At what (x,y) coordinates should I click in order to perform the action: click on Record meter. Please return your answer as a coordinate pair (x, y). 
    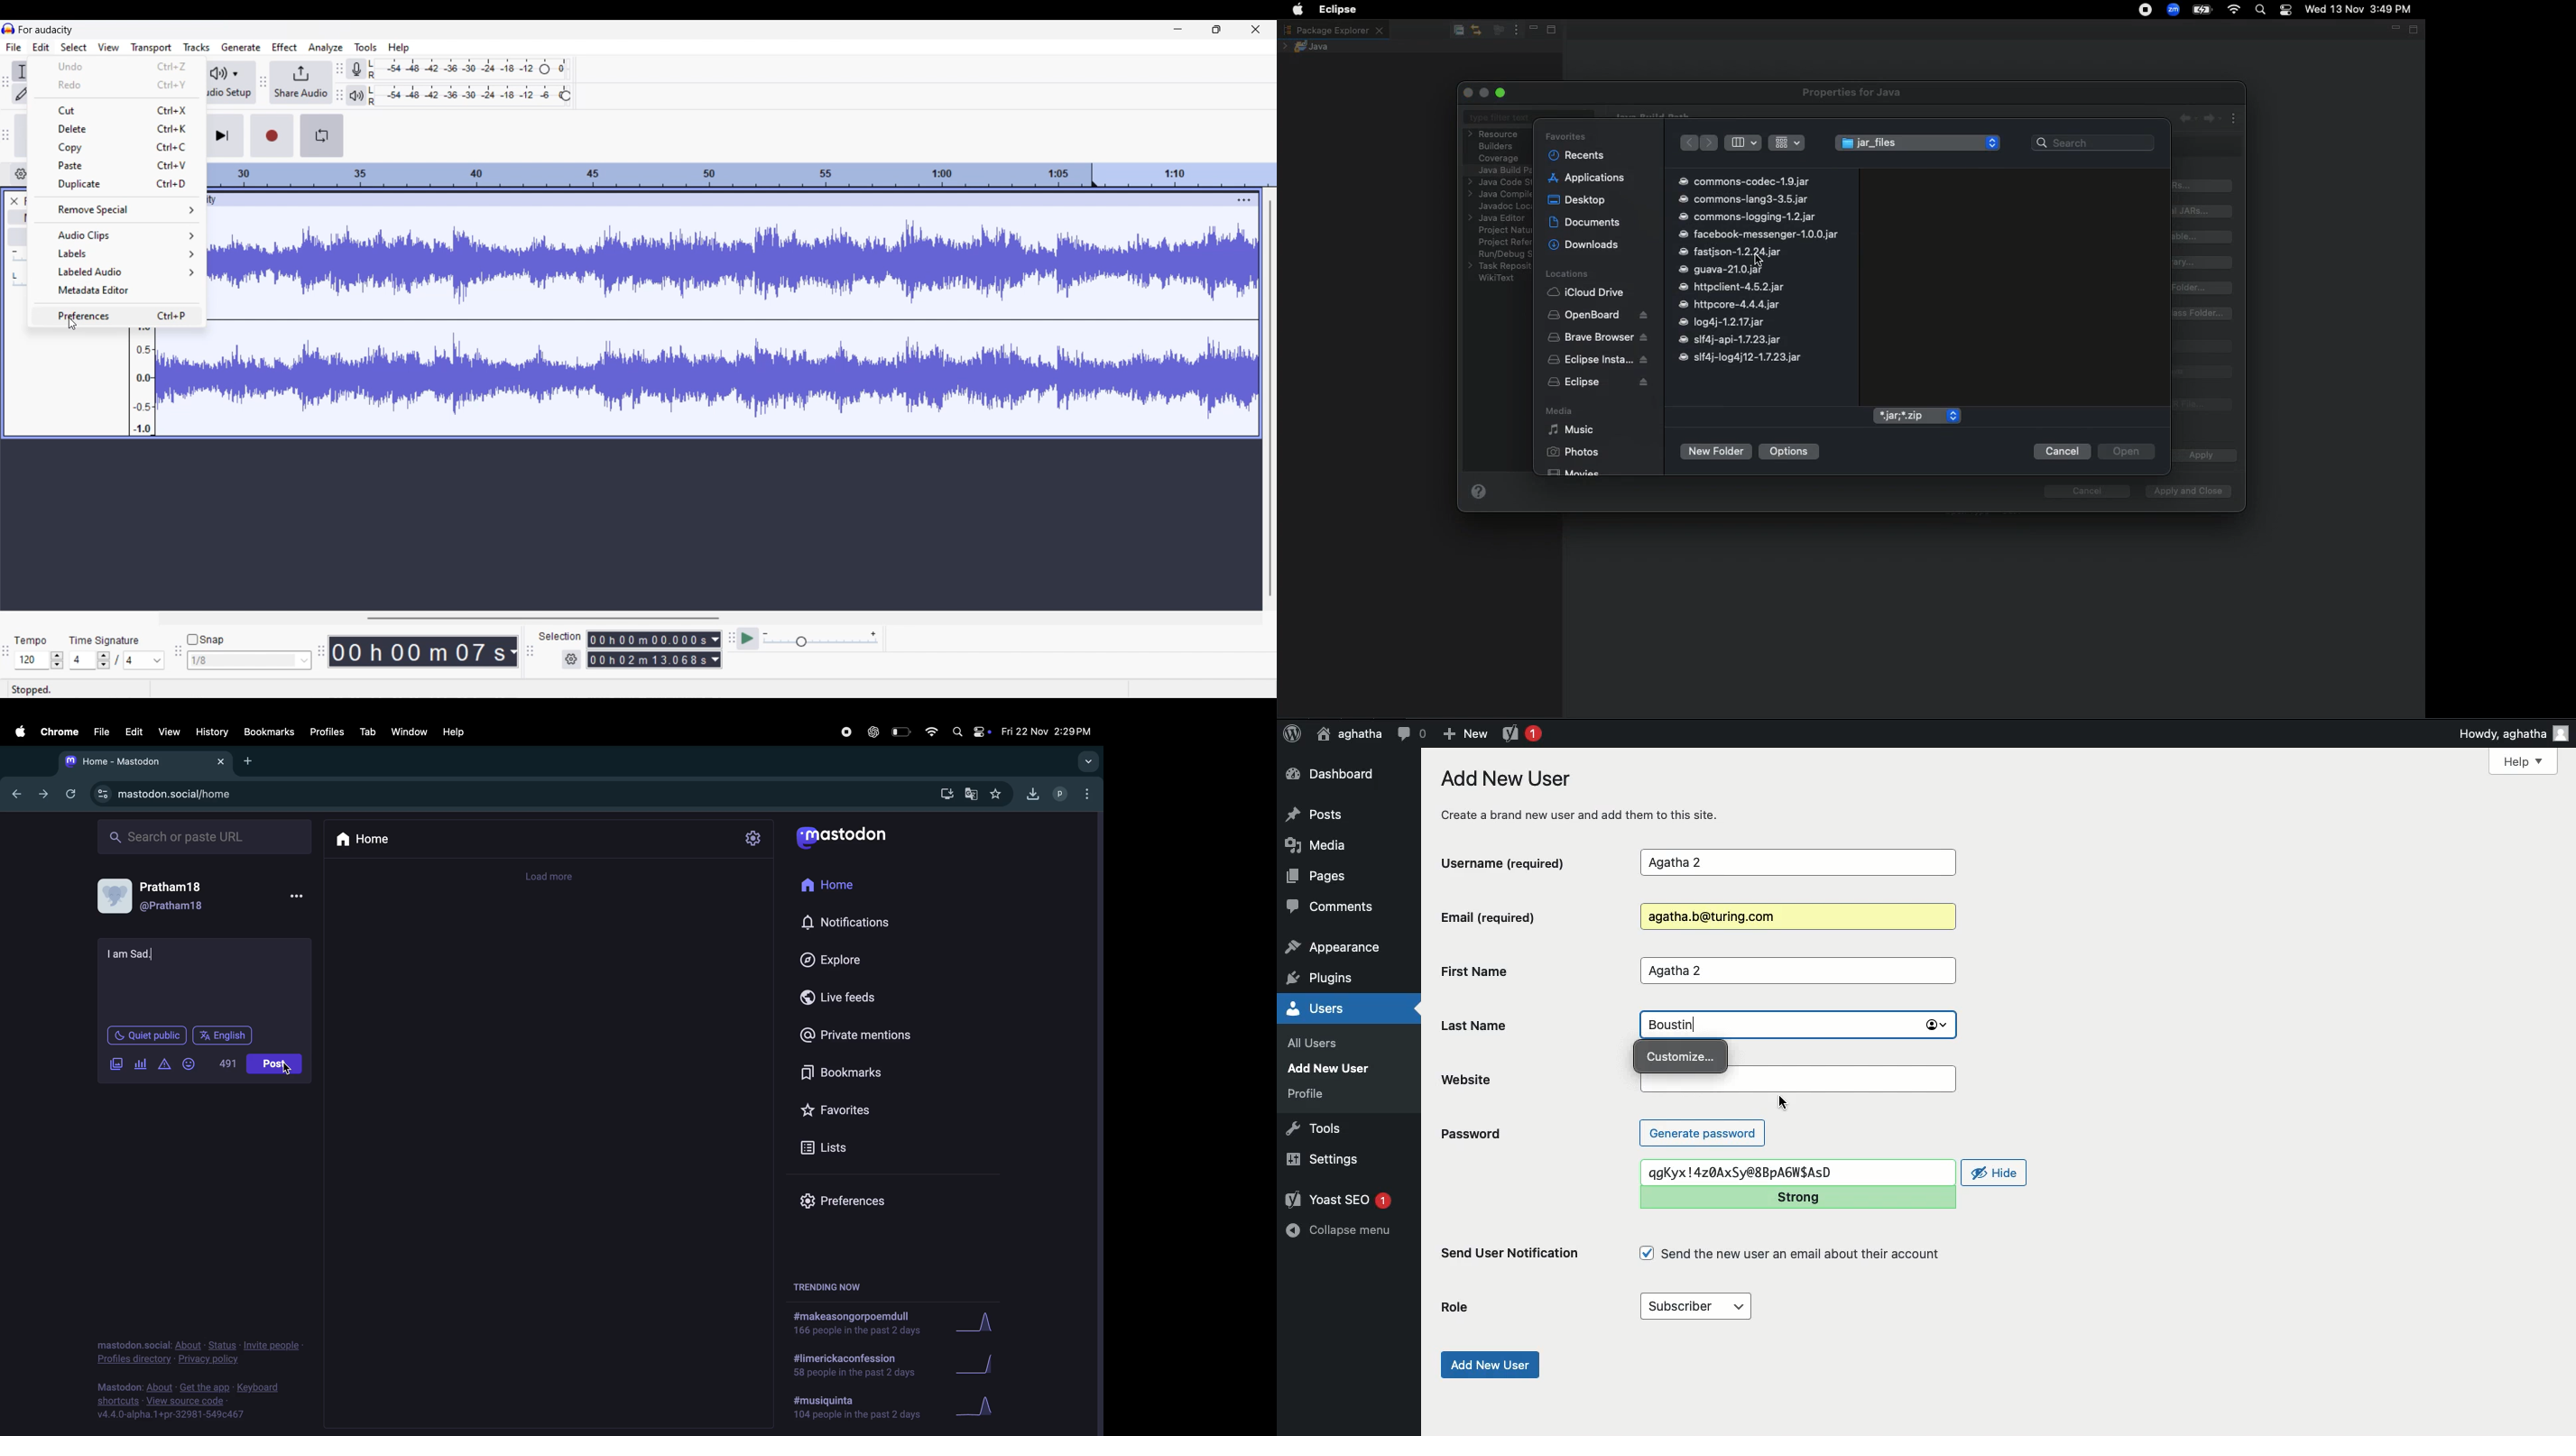
    Looking at the image, I should click on (356, 68).